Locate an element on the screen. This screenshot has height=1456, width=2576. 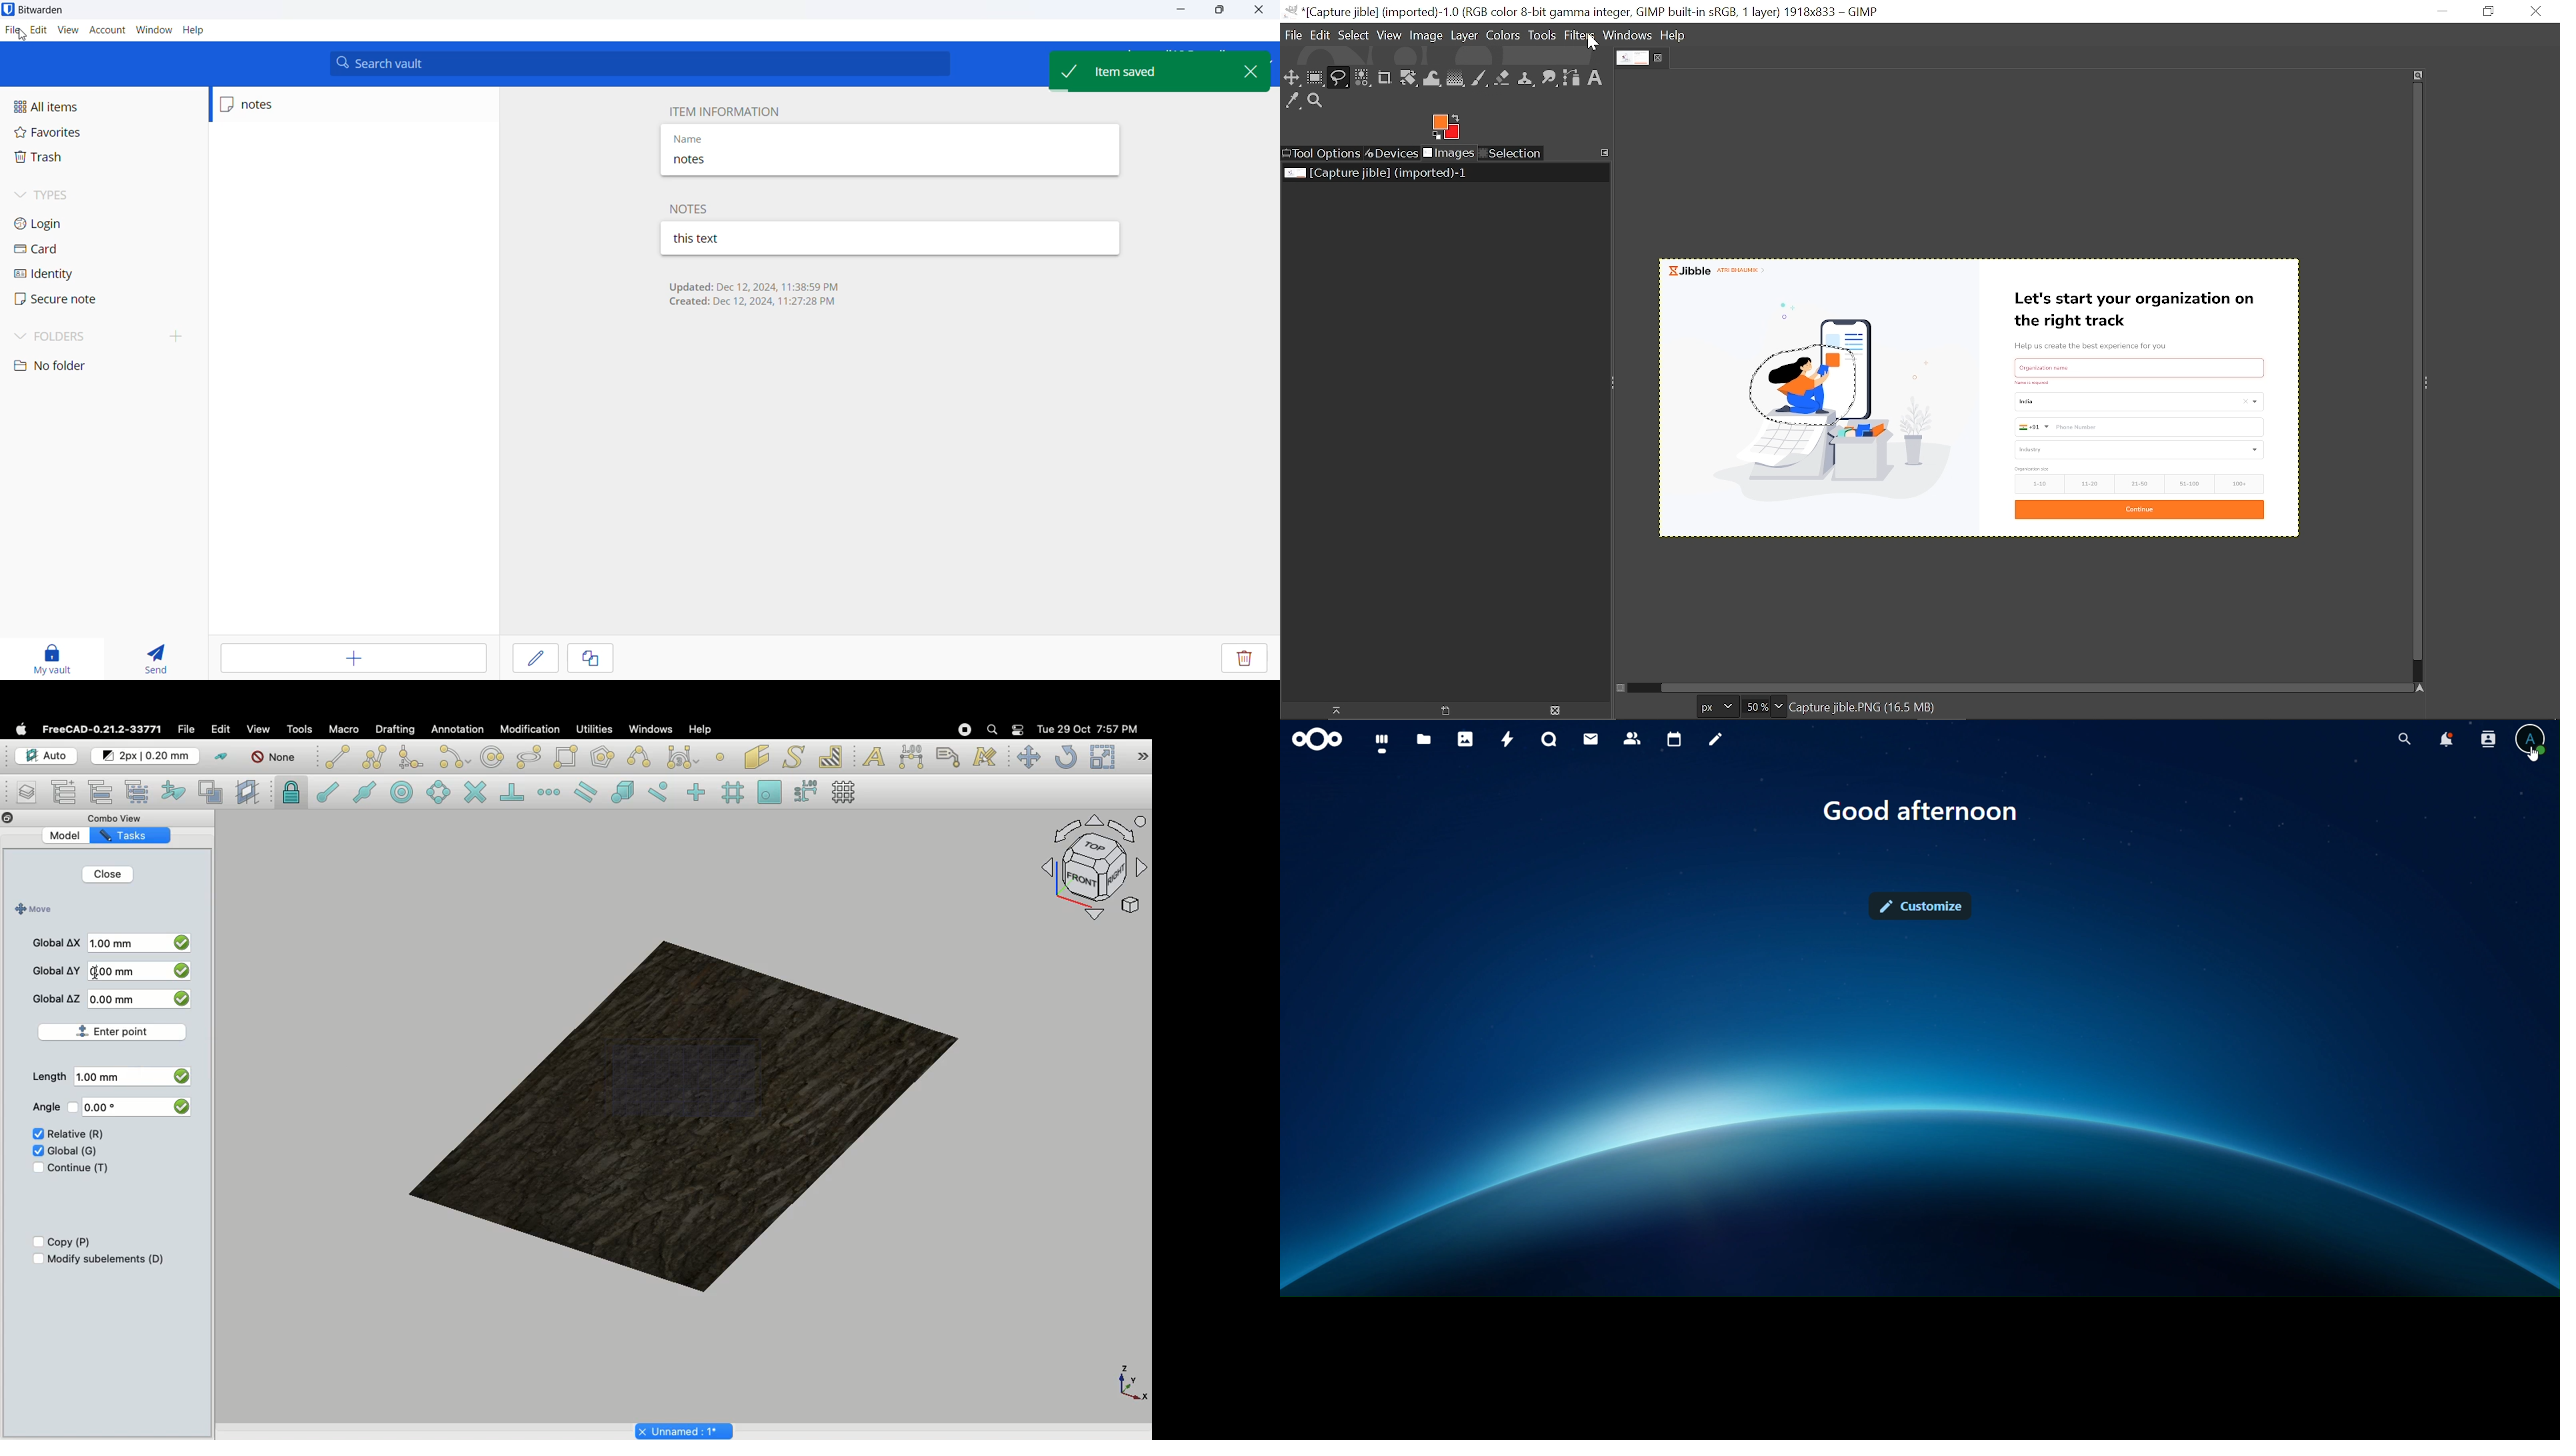
Snap extension is located at coordinates (550, 793).